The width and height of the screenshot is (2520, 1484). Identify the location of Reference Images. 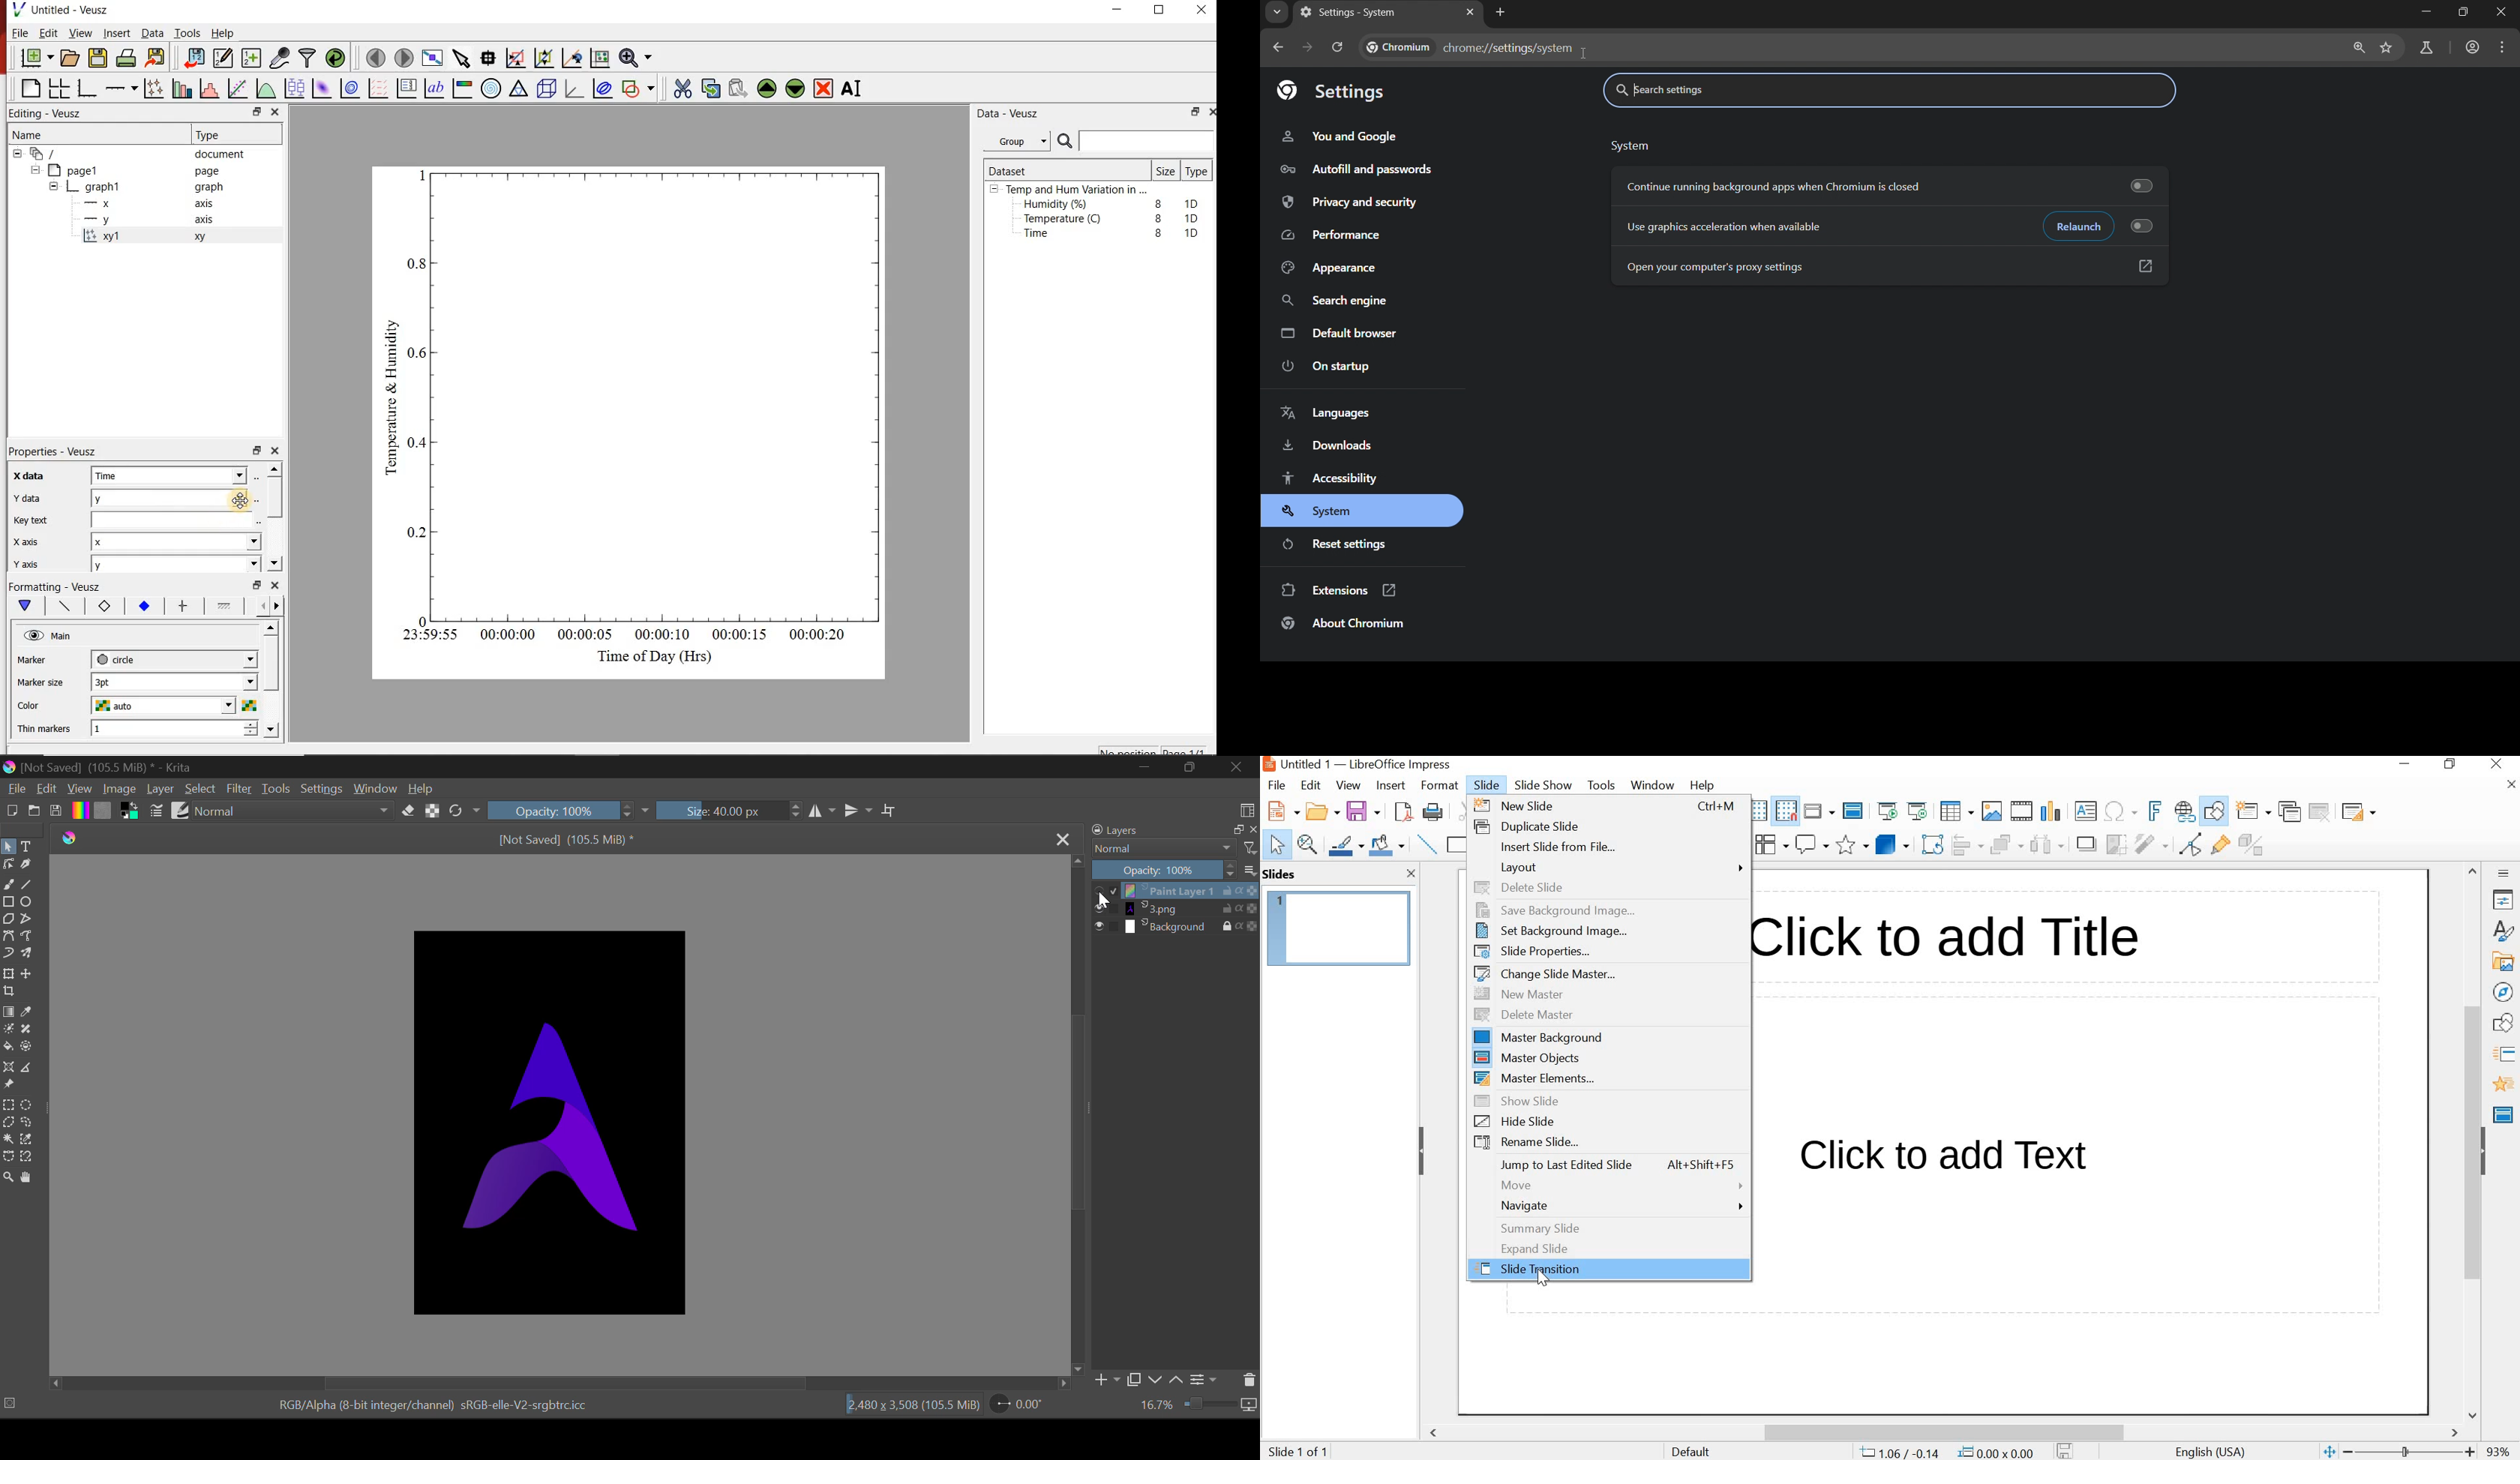
(9, 1086).